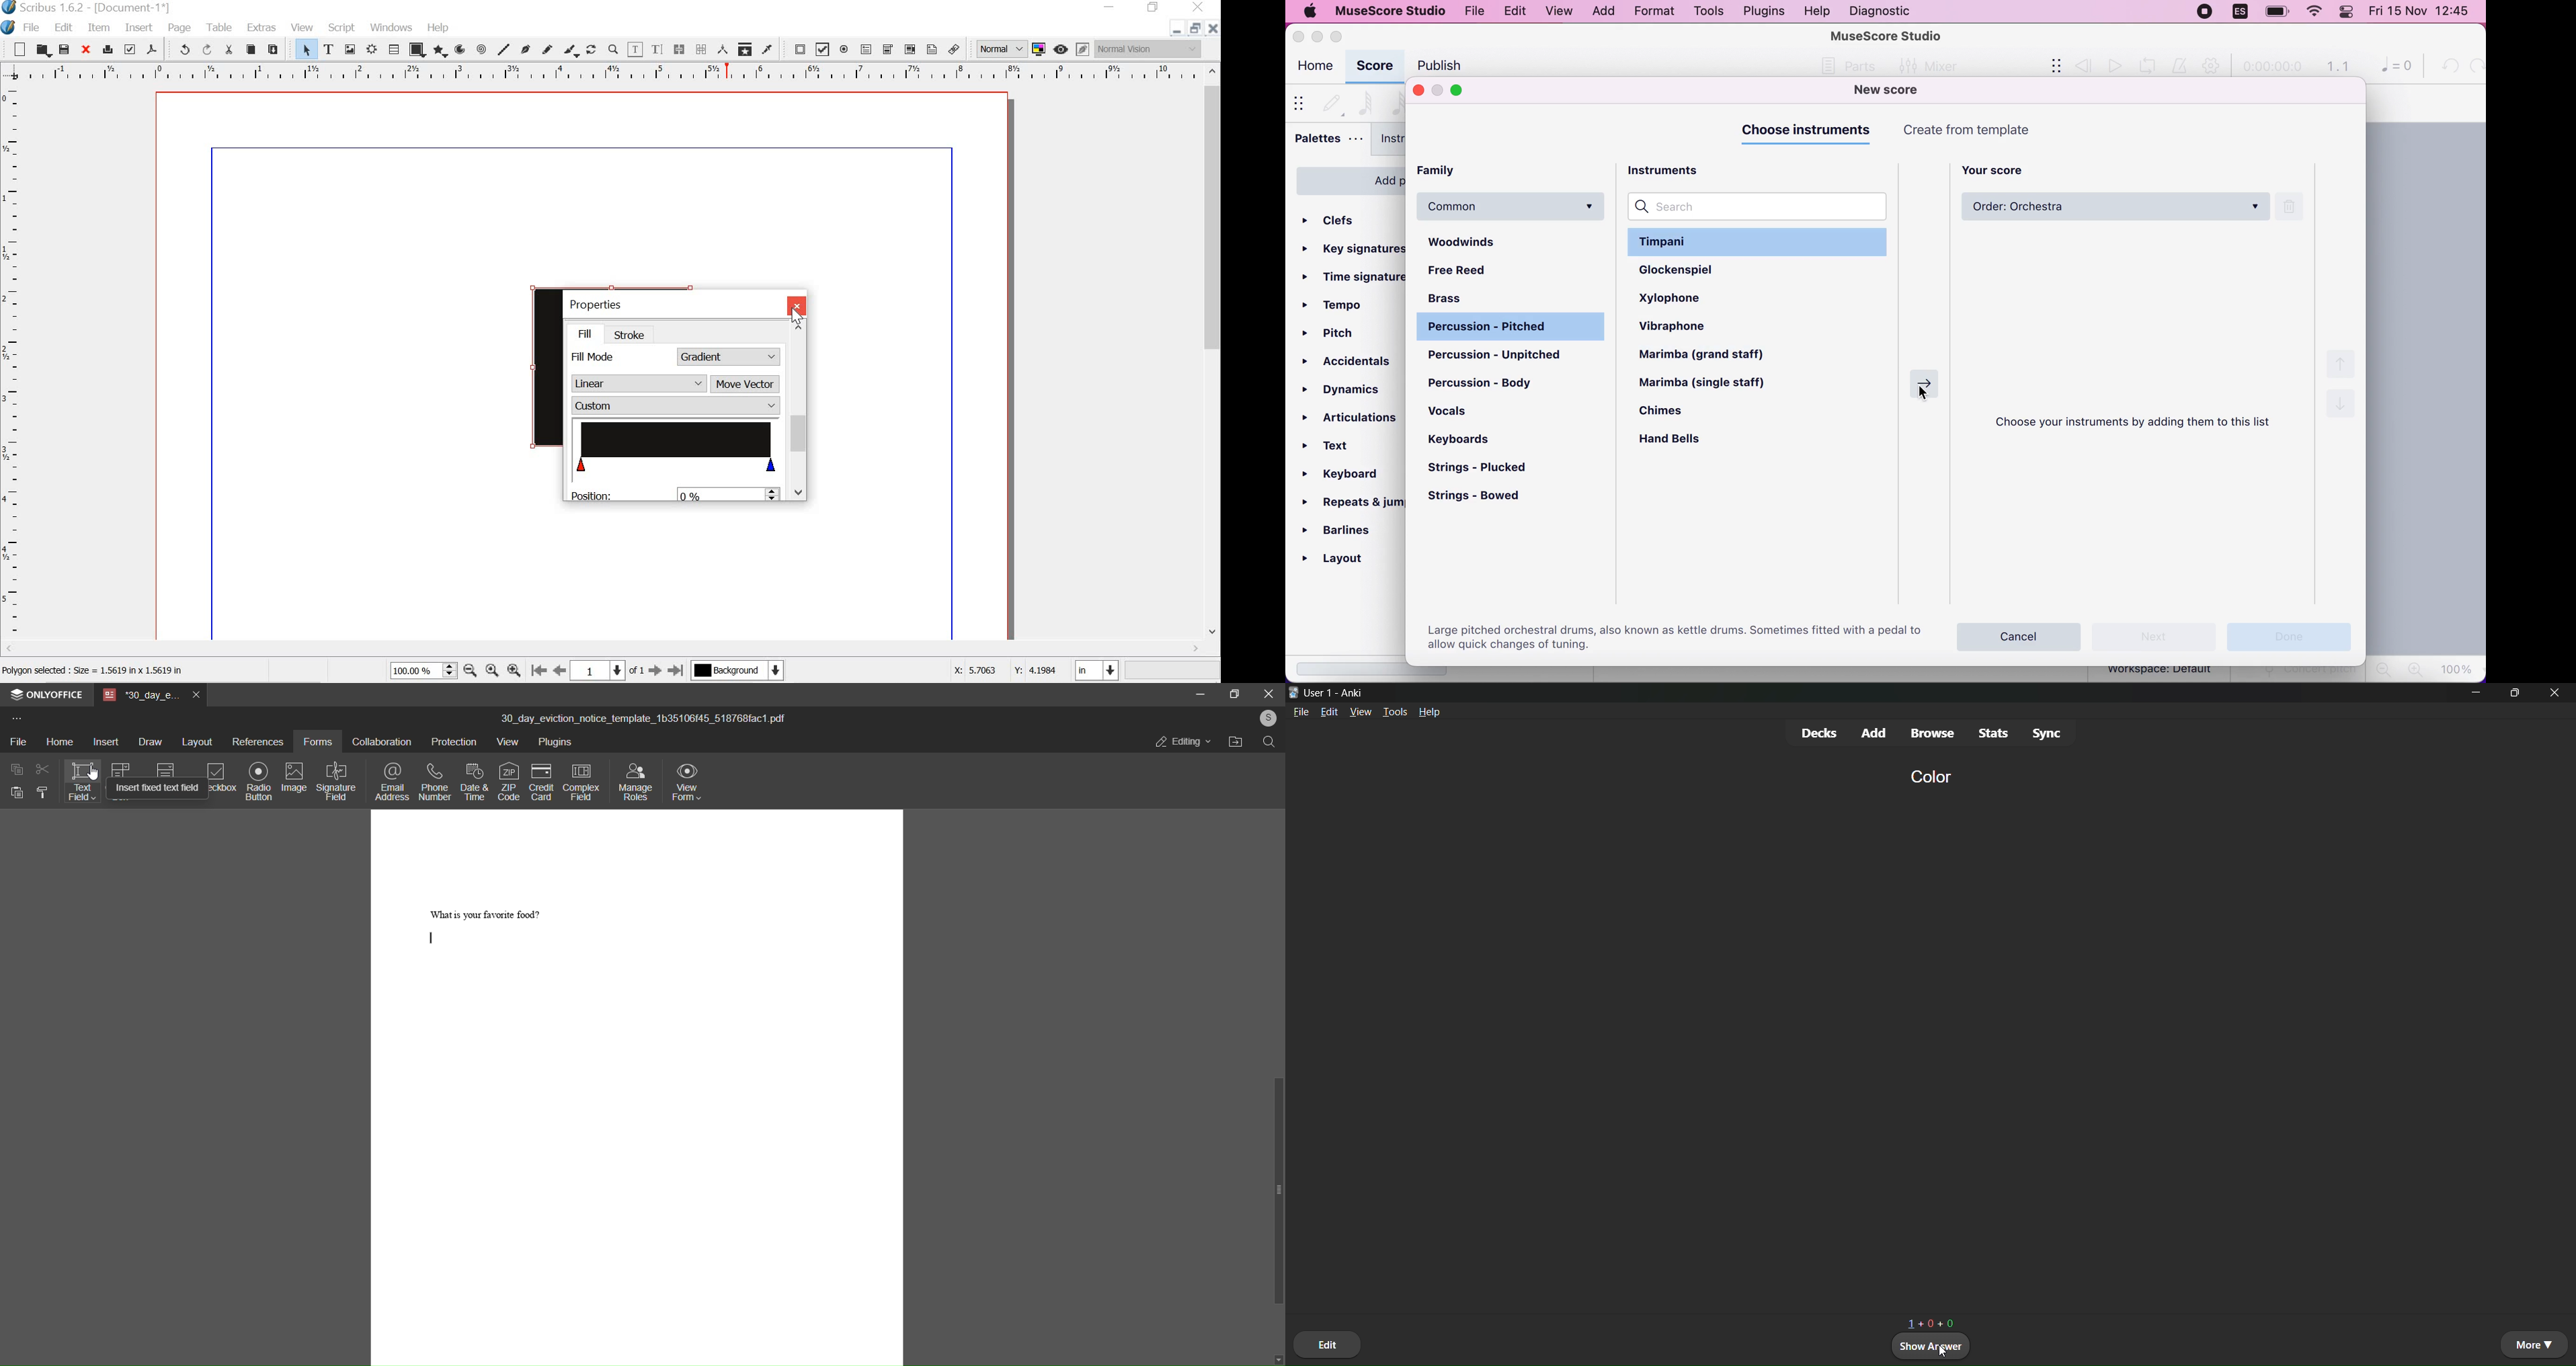 This screenshot has width=2576, height=1372. What do you see at coordinates (1899, 91) in the screenshot?
I see `new score` at bounding box center [1899, 91].